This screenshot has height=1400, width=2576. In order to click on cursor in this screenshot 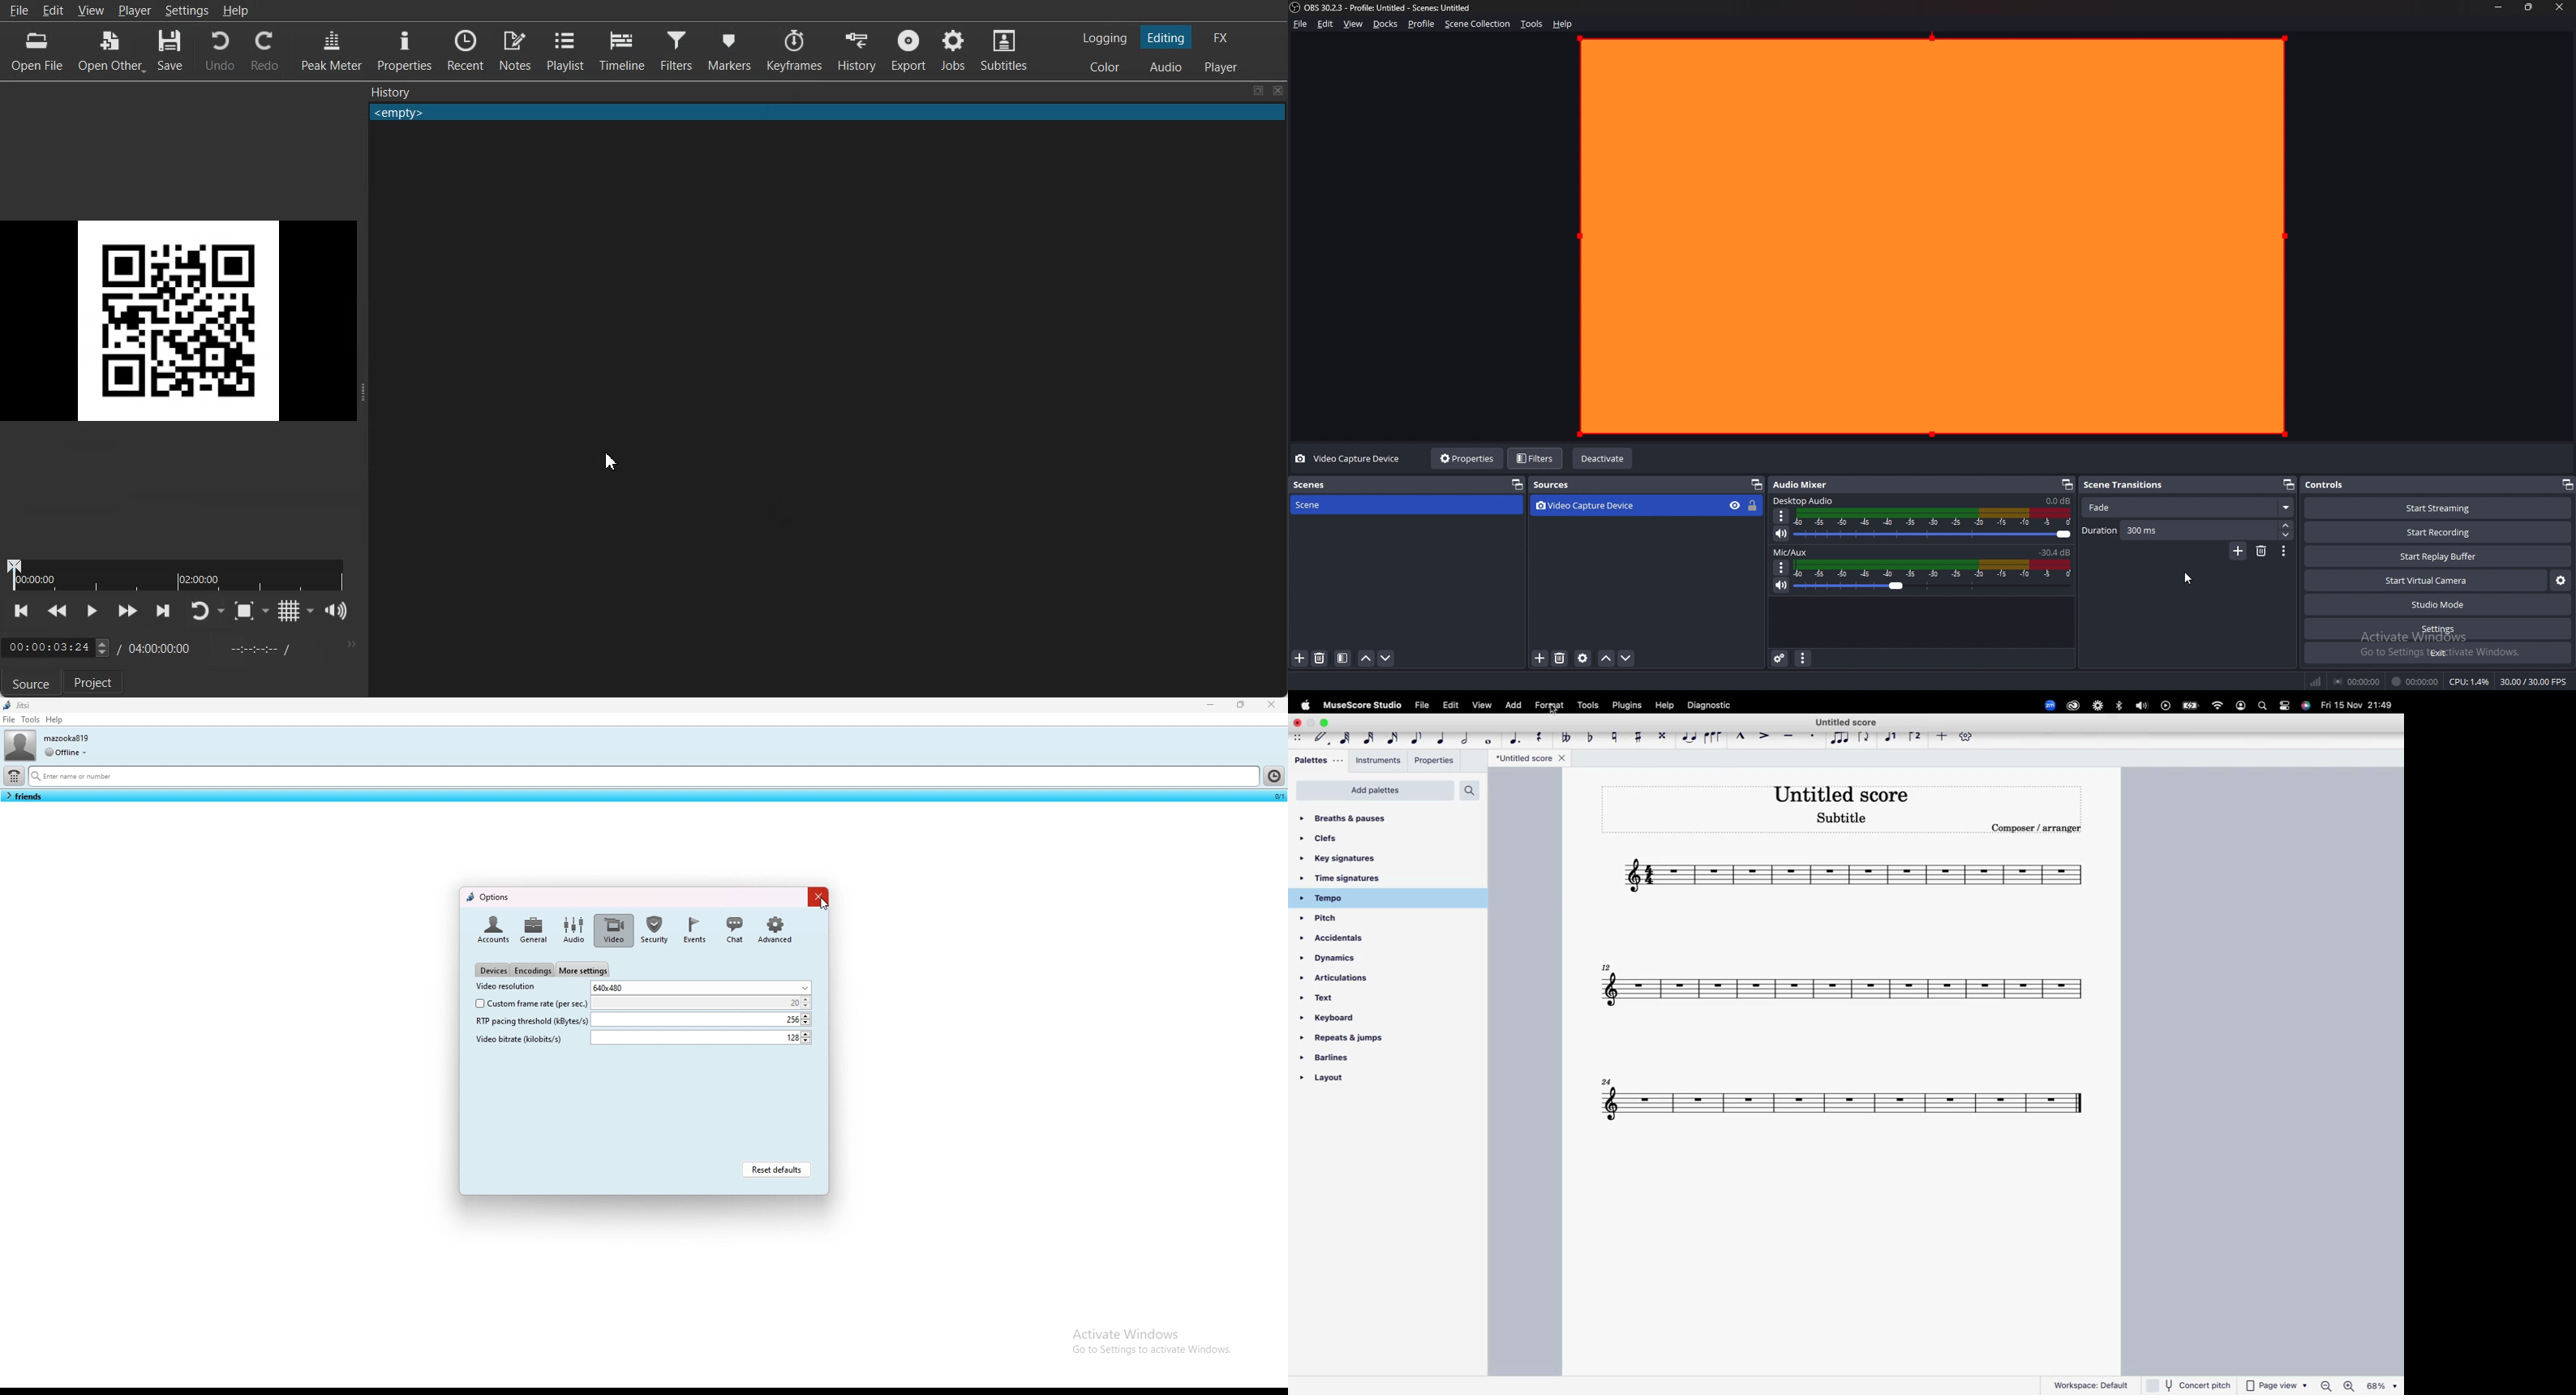, I will do `click(824, 905)`.